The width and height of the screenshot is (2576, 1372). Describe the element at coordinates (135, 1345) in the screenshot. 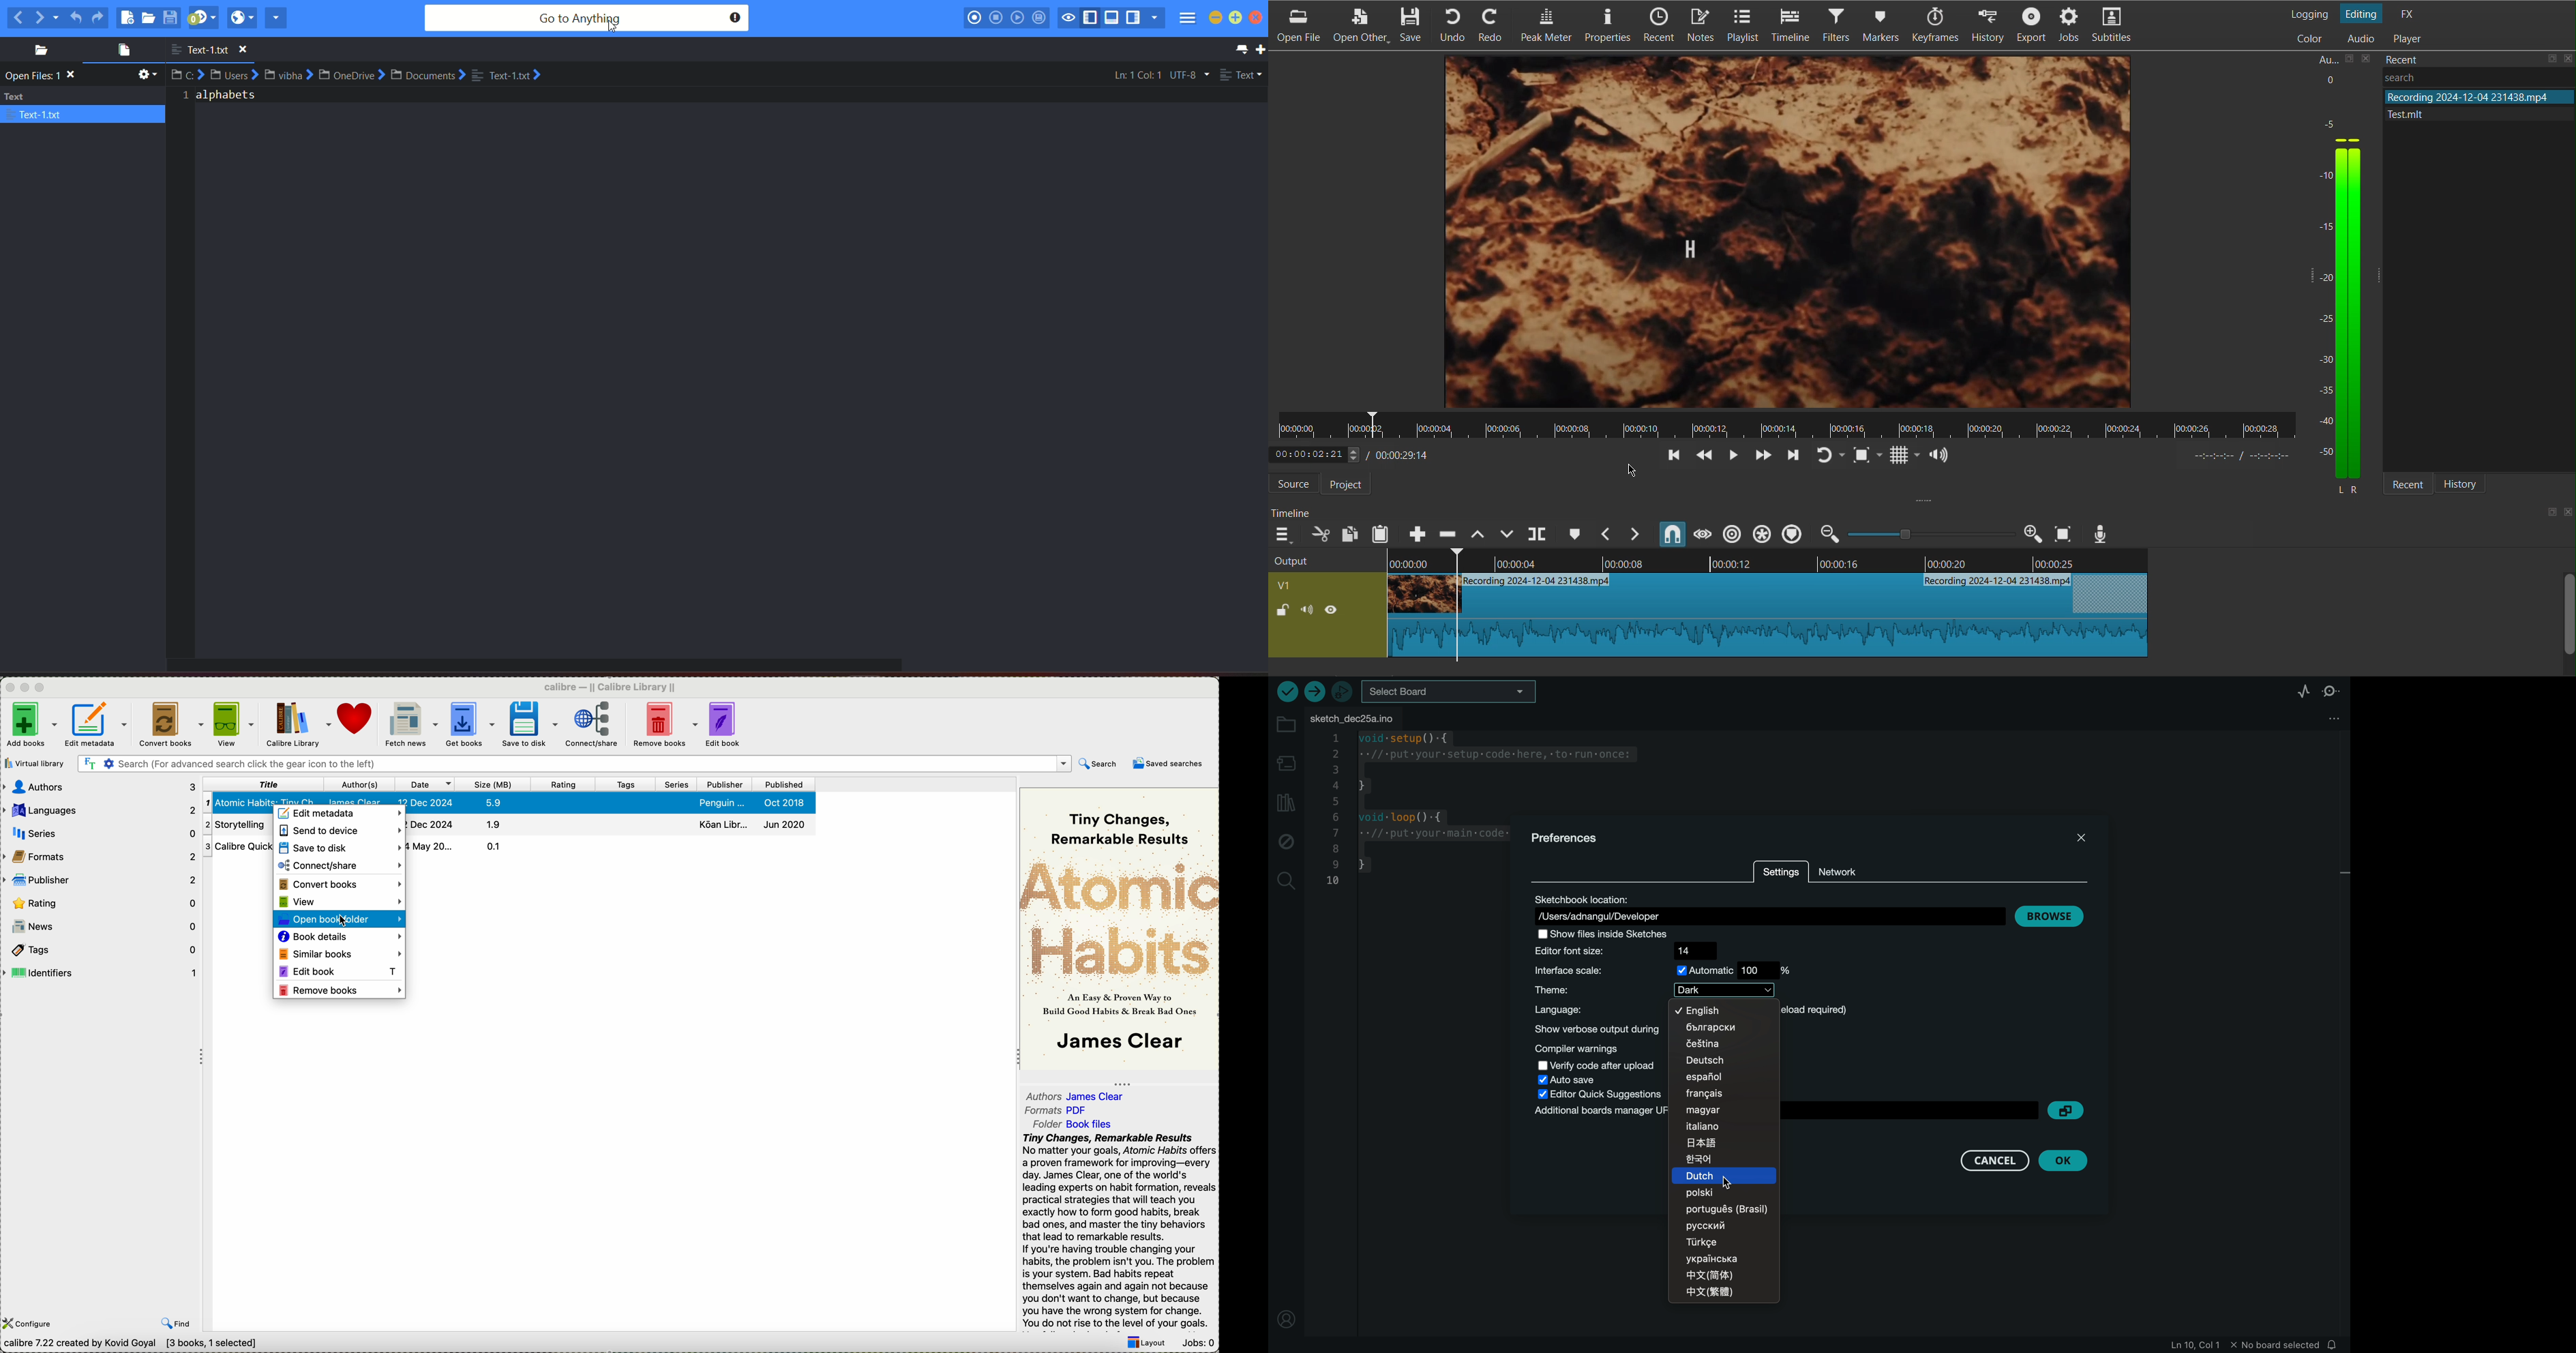

I see `data` at that location.